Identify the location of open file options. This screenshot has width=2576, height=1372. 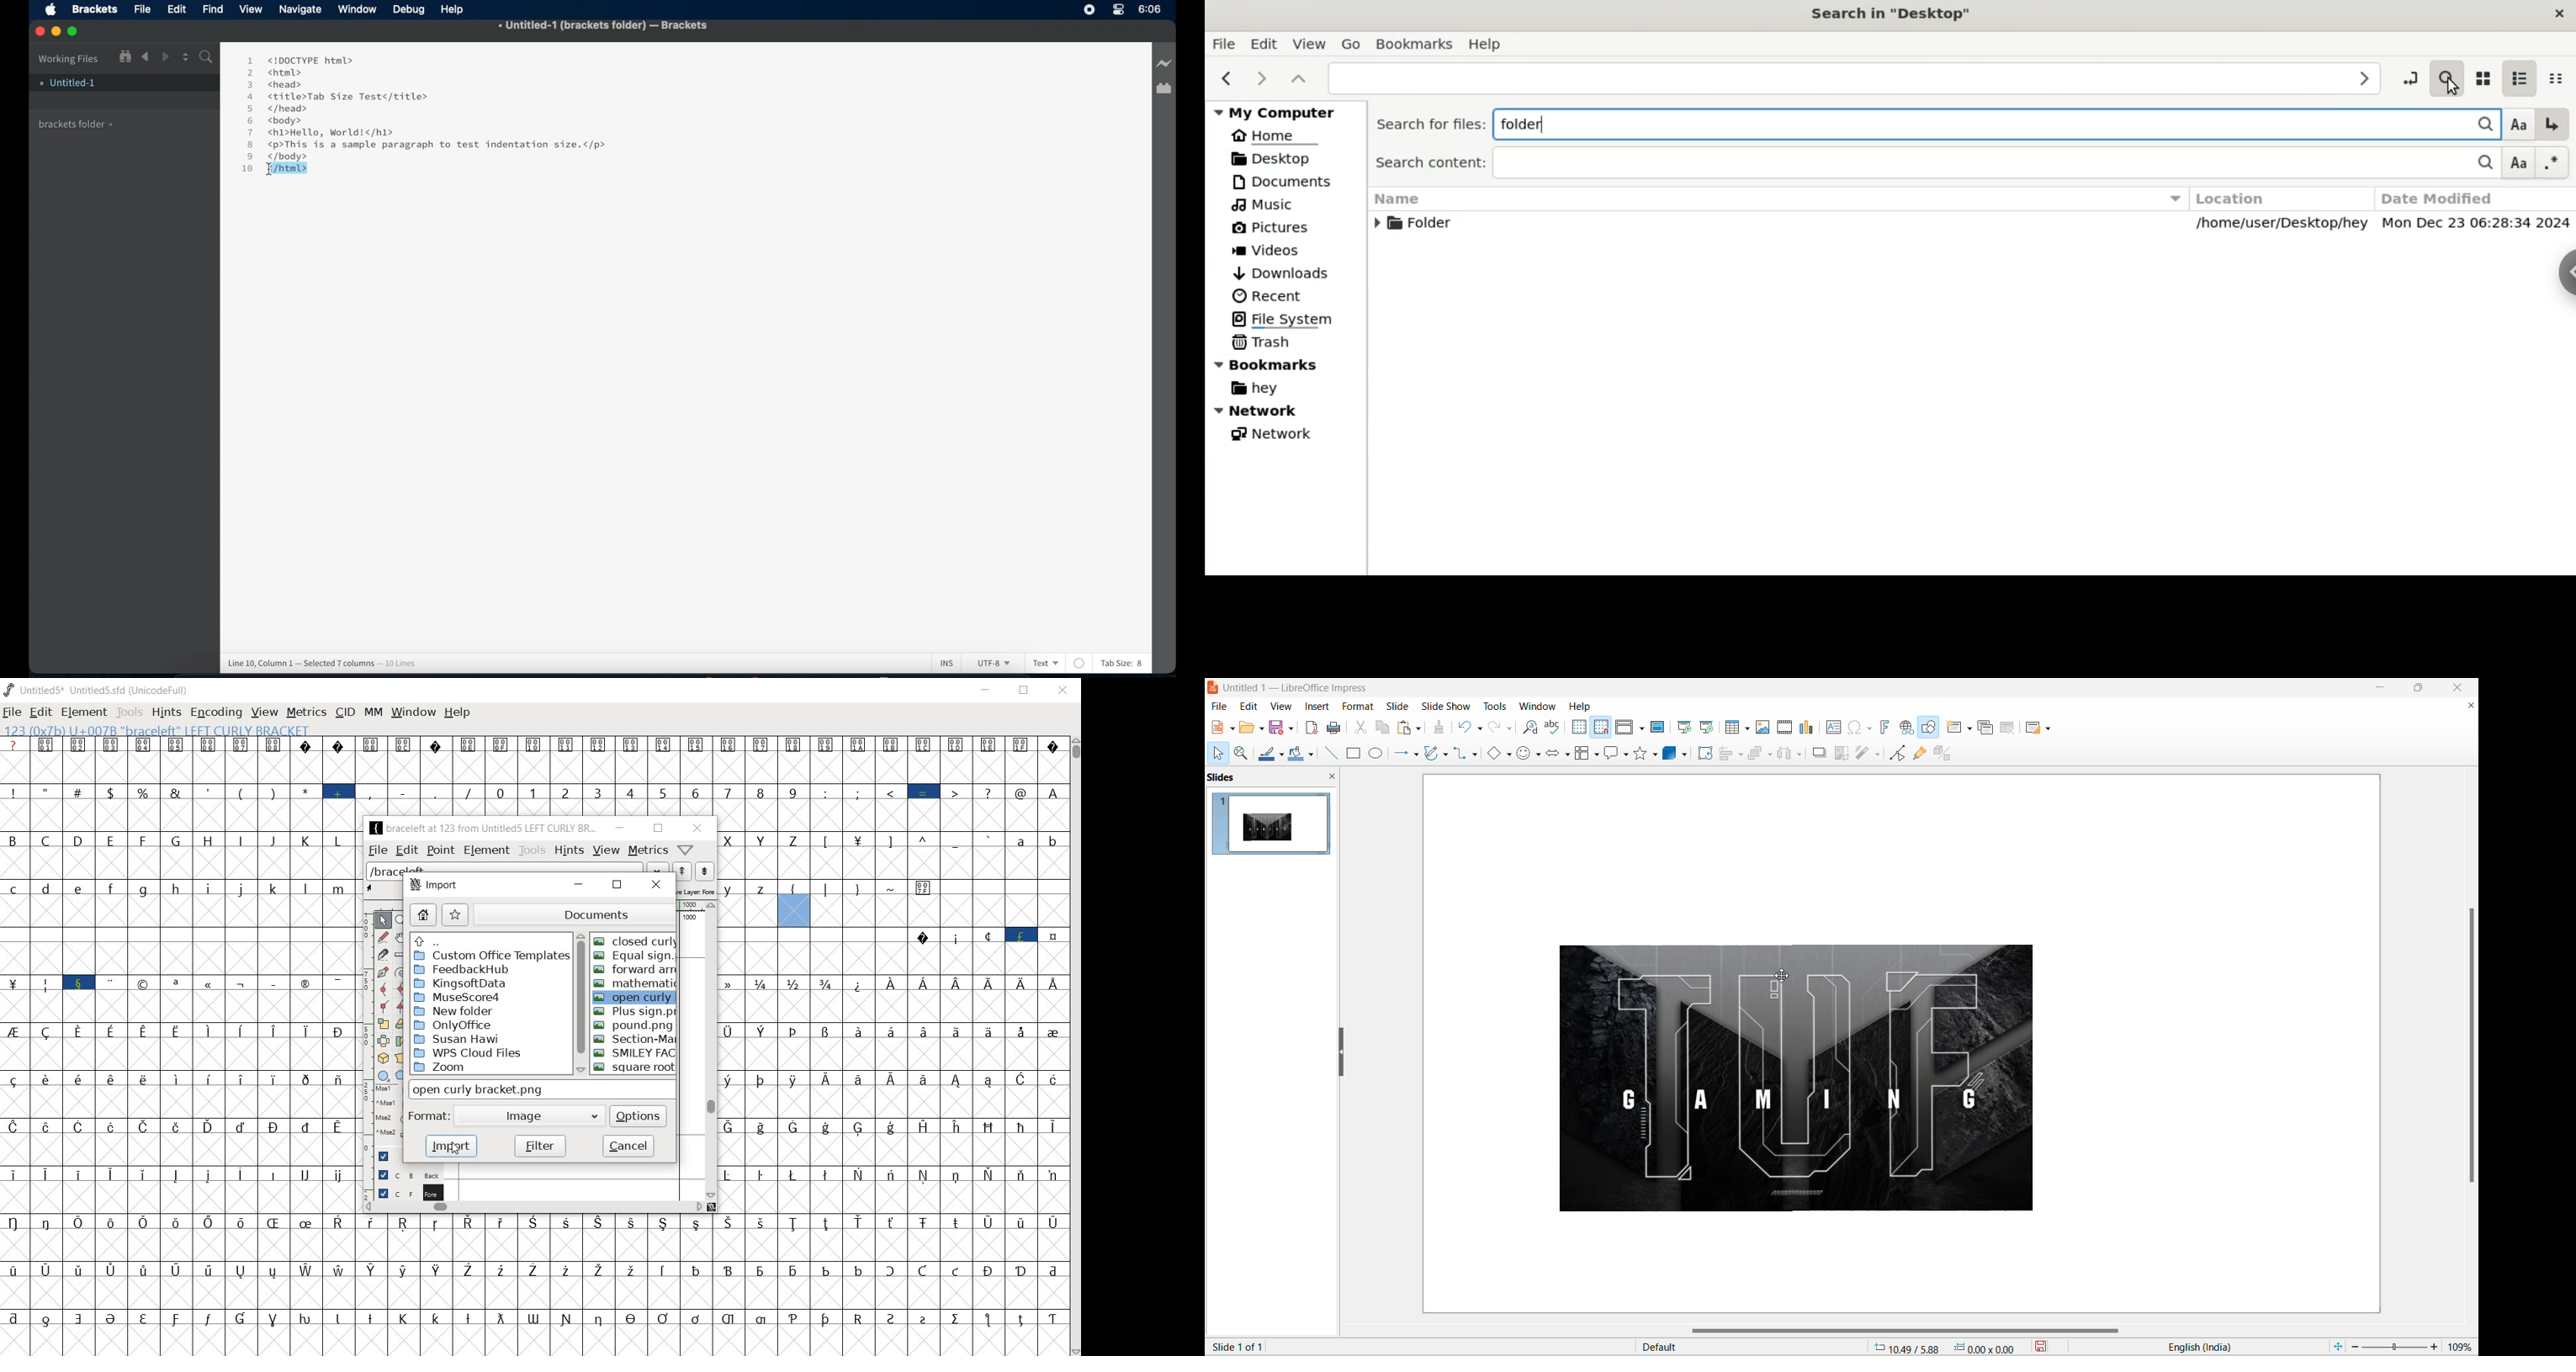
(1262, 730).